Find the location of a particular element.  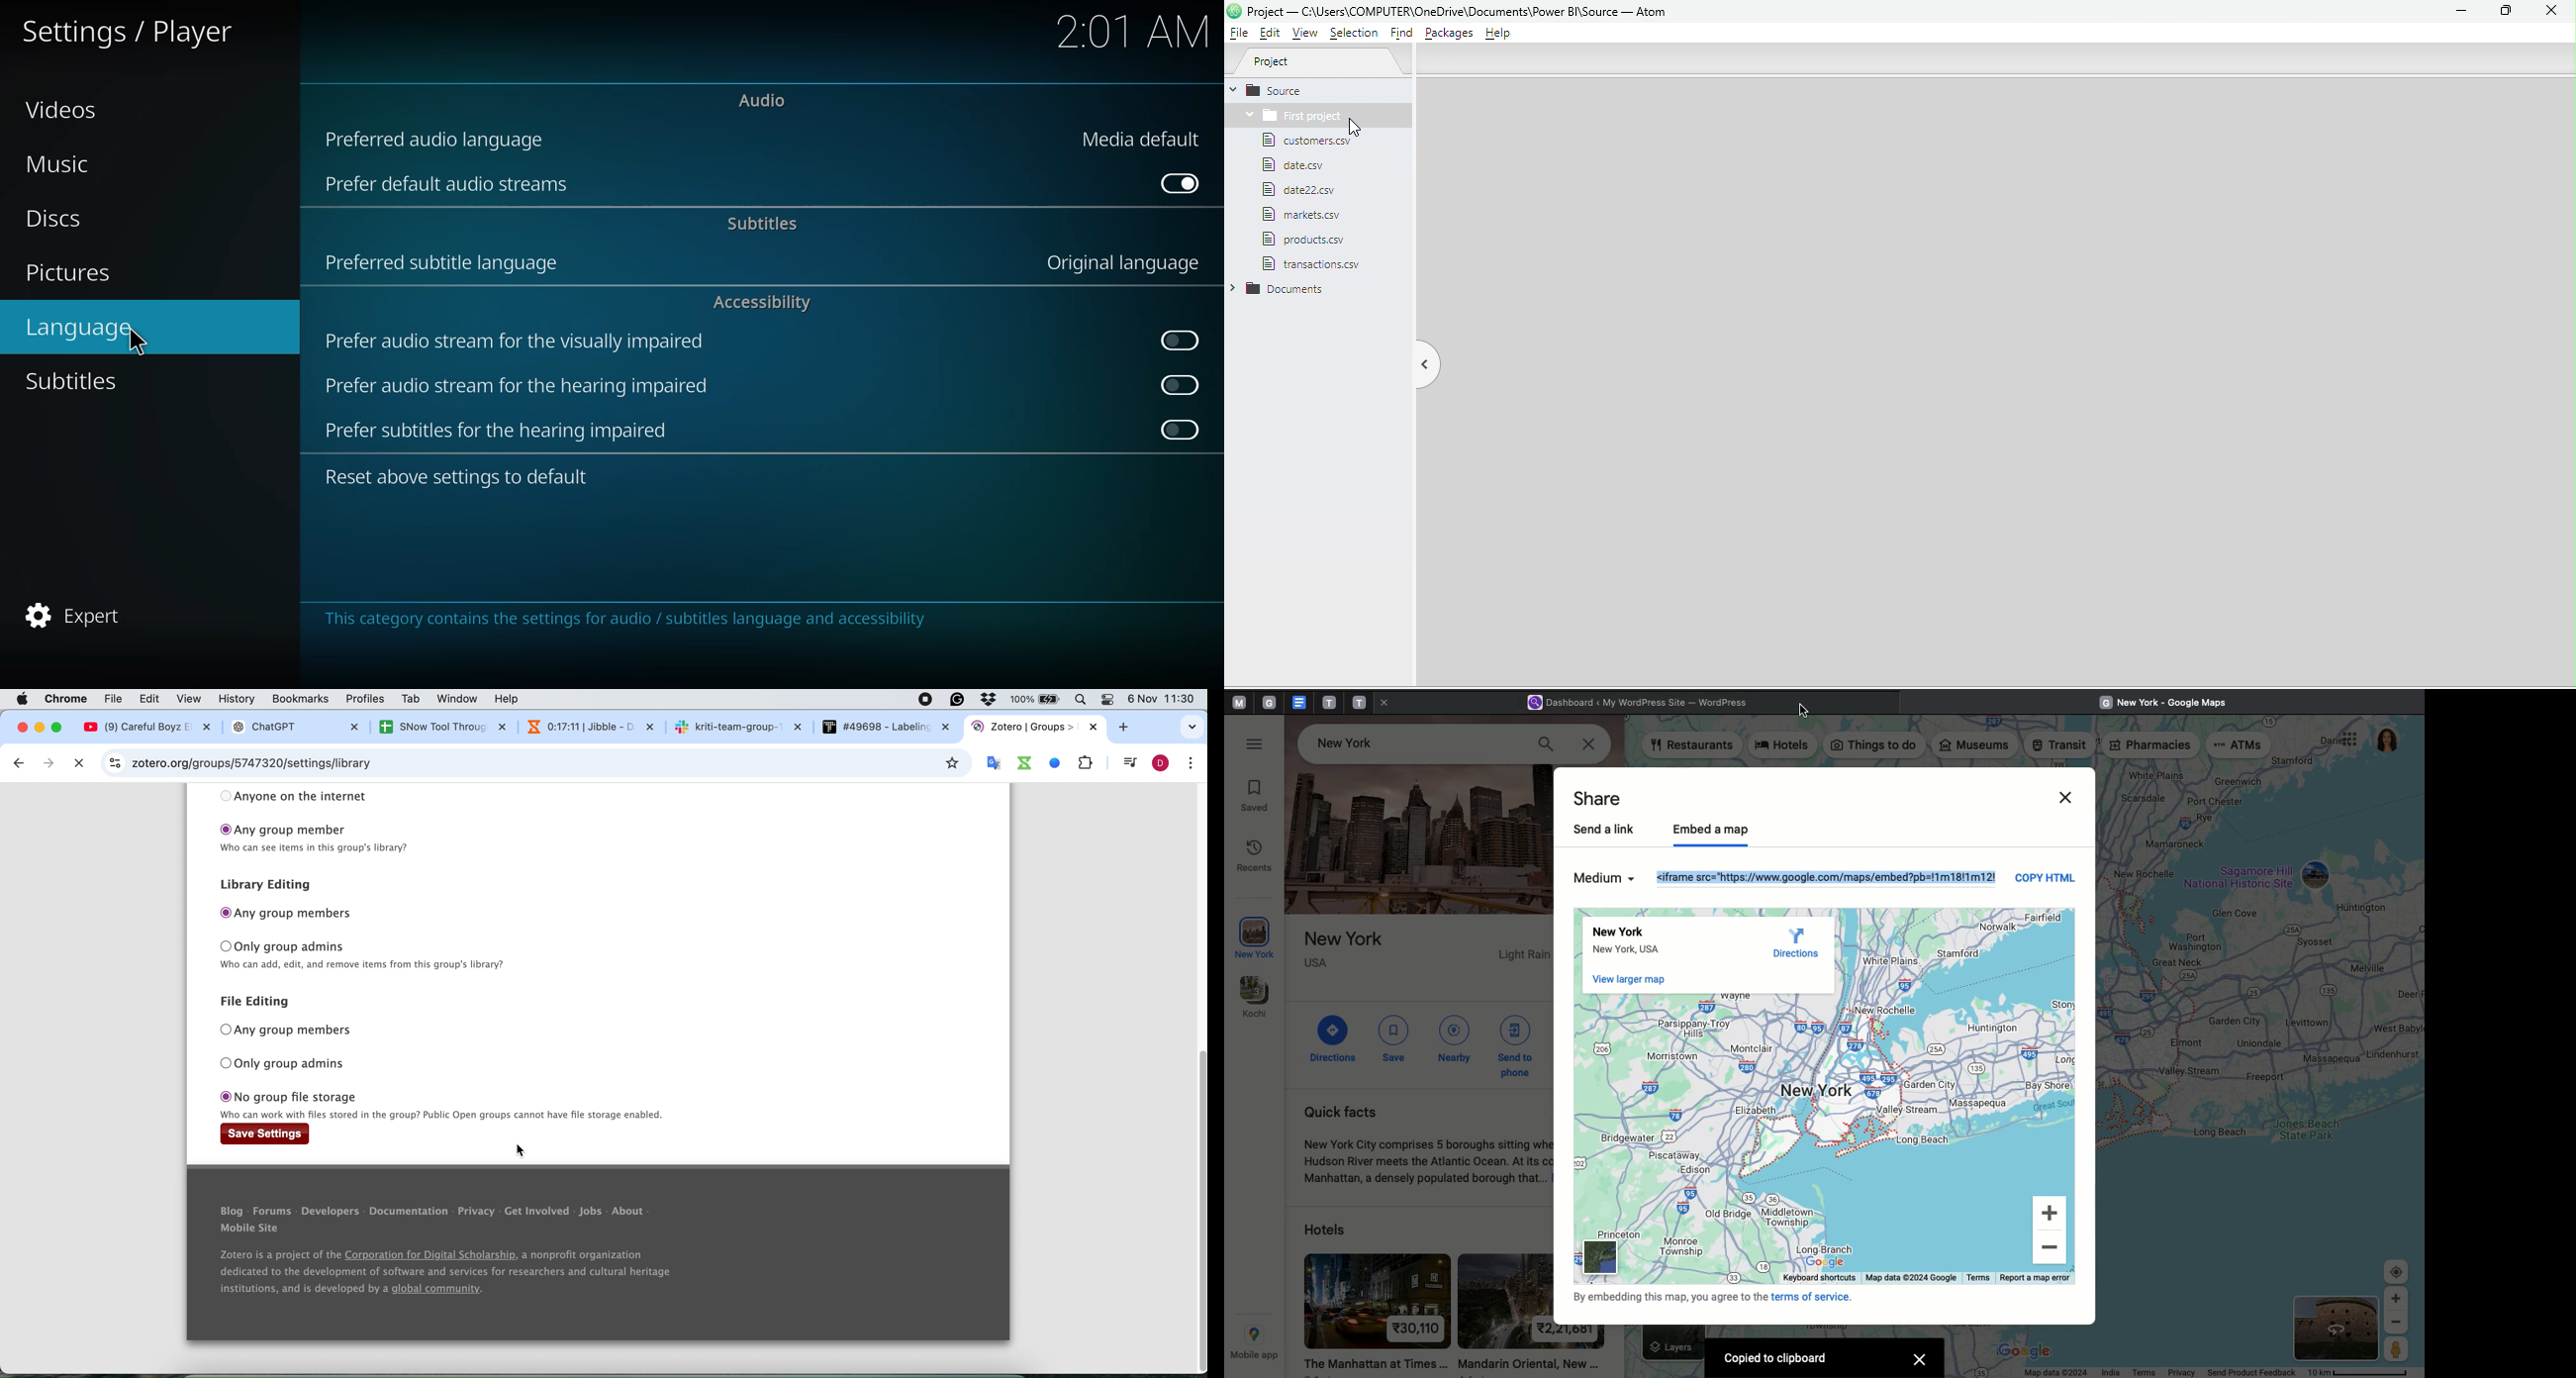

View is located at coordinates (1306, 34).